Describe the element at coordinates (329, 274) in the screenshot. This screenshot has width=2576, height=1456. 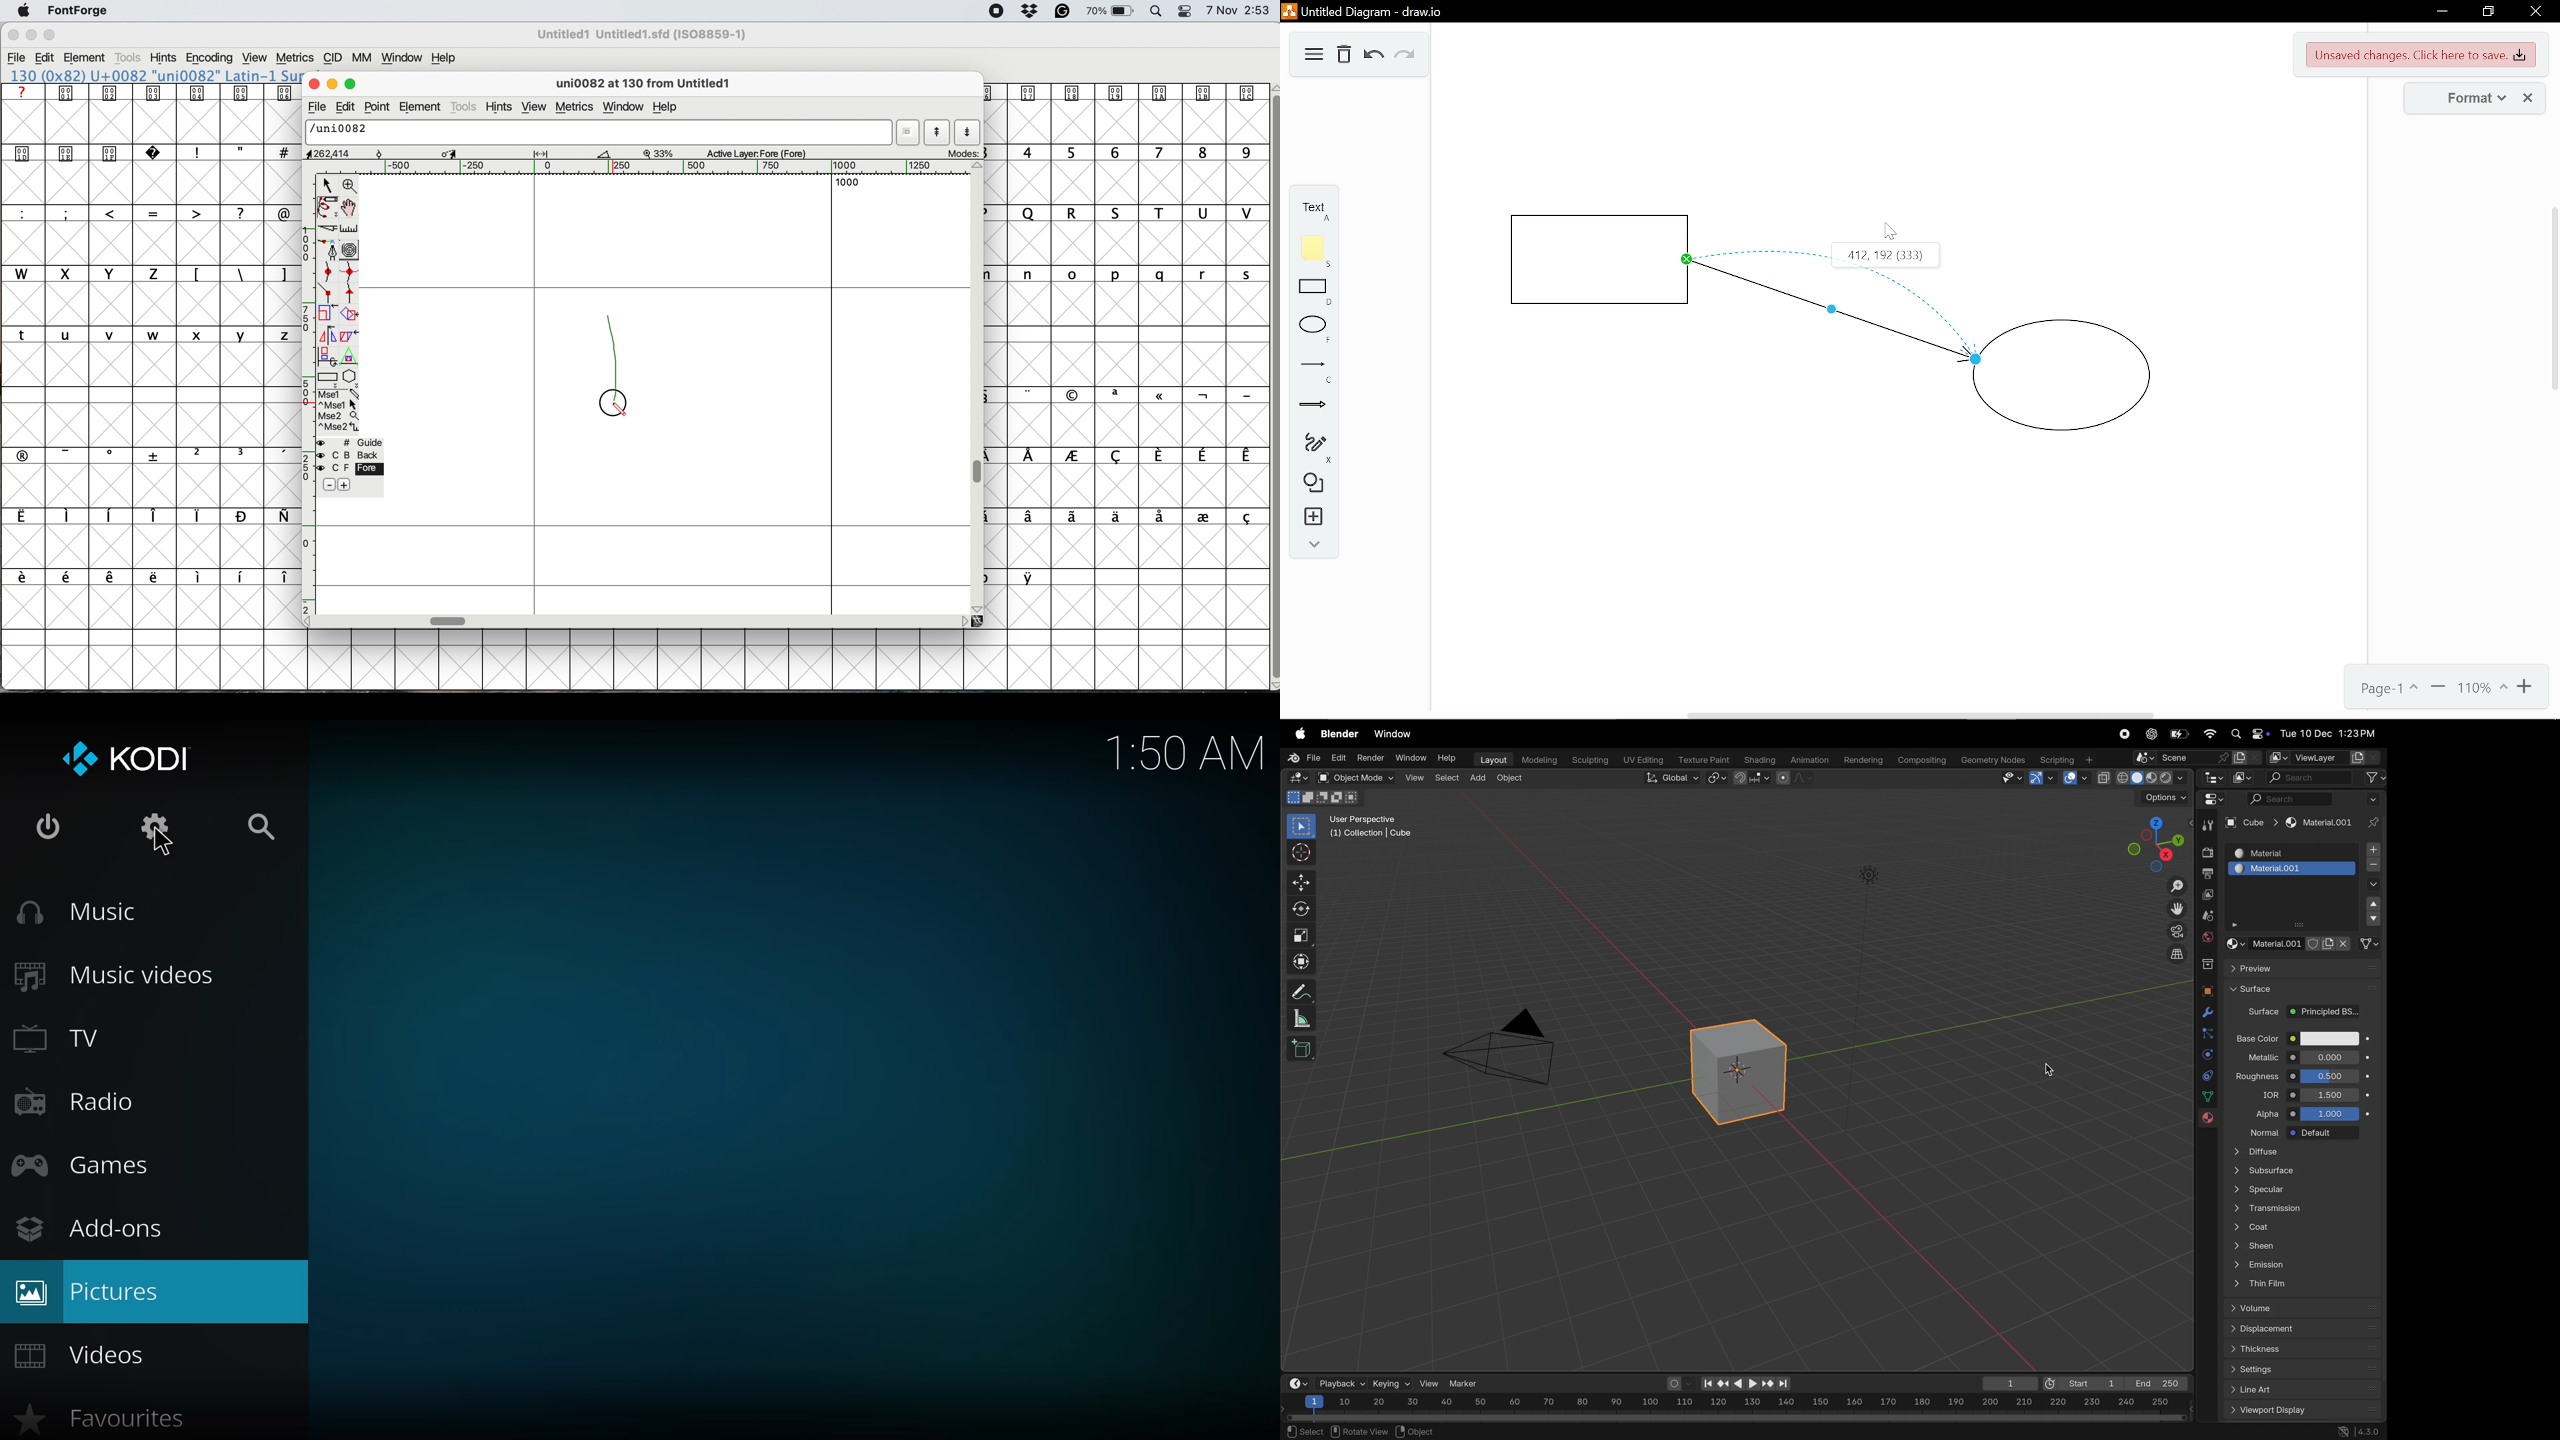
I see `add a curve point` at that location.